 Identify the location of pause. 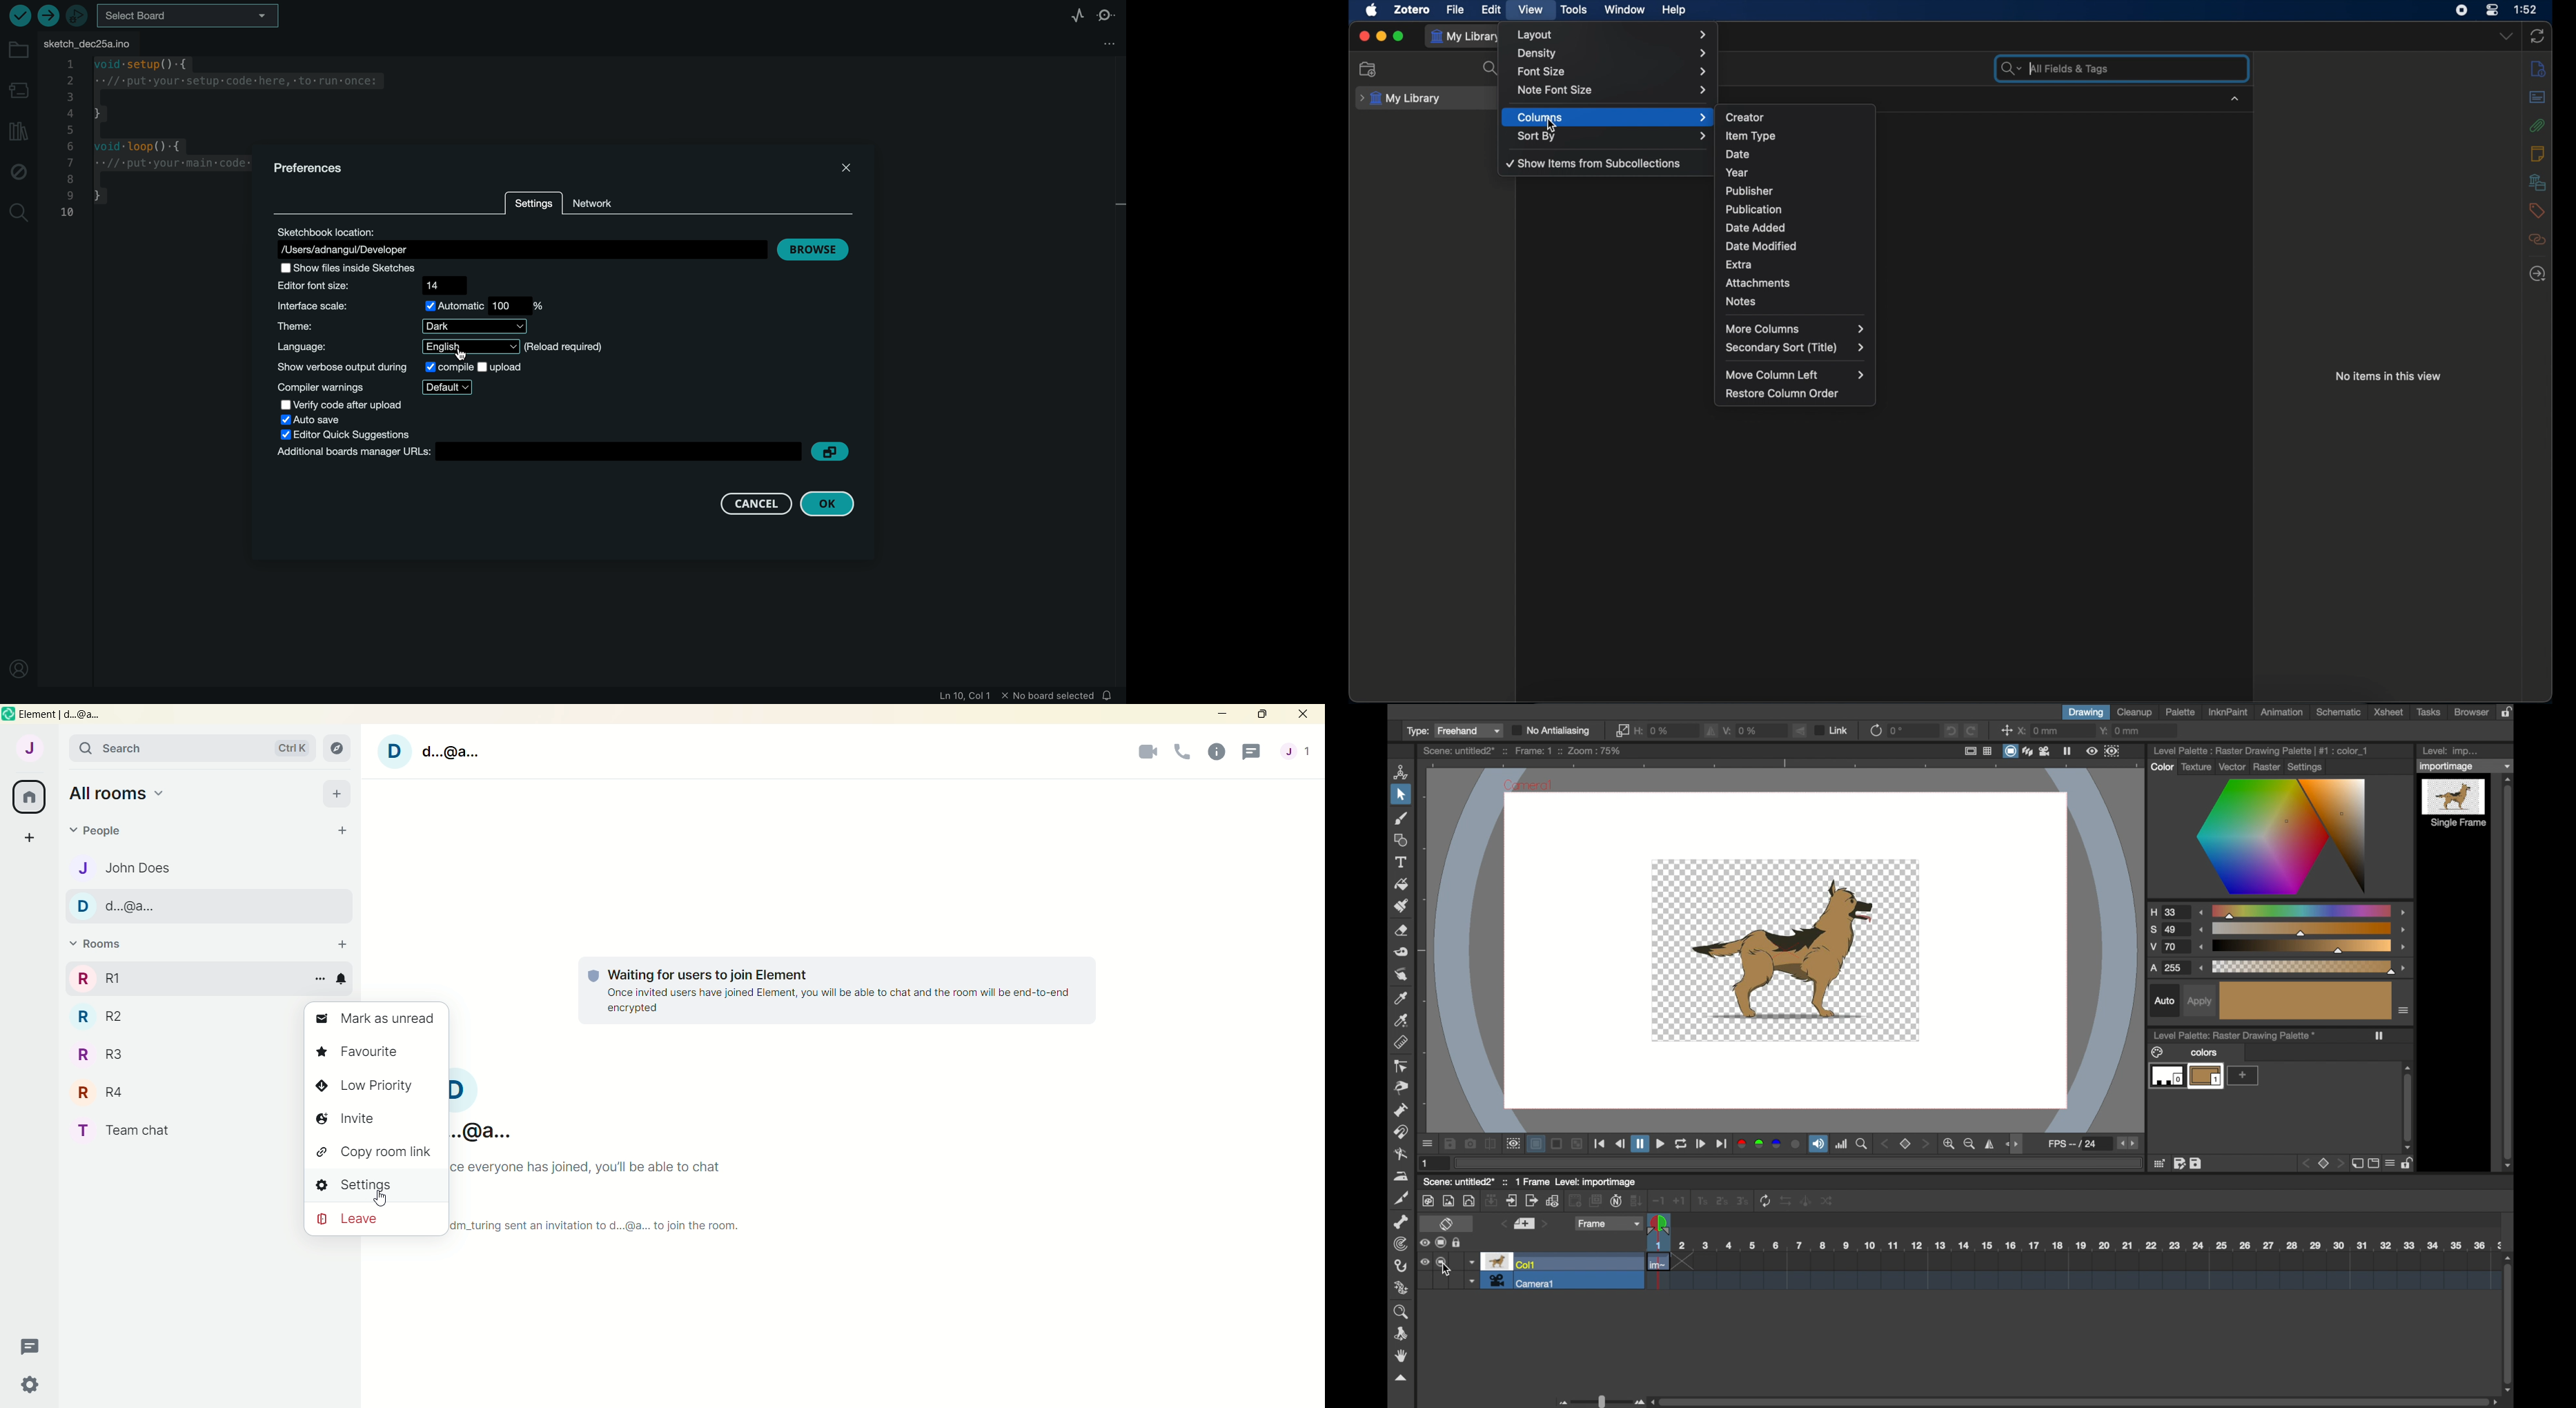
(2068, 751).